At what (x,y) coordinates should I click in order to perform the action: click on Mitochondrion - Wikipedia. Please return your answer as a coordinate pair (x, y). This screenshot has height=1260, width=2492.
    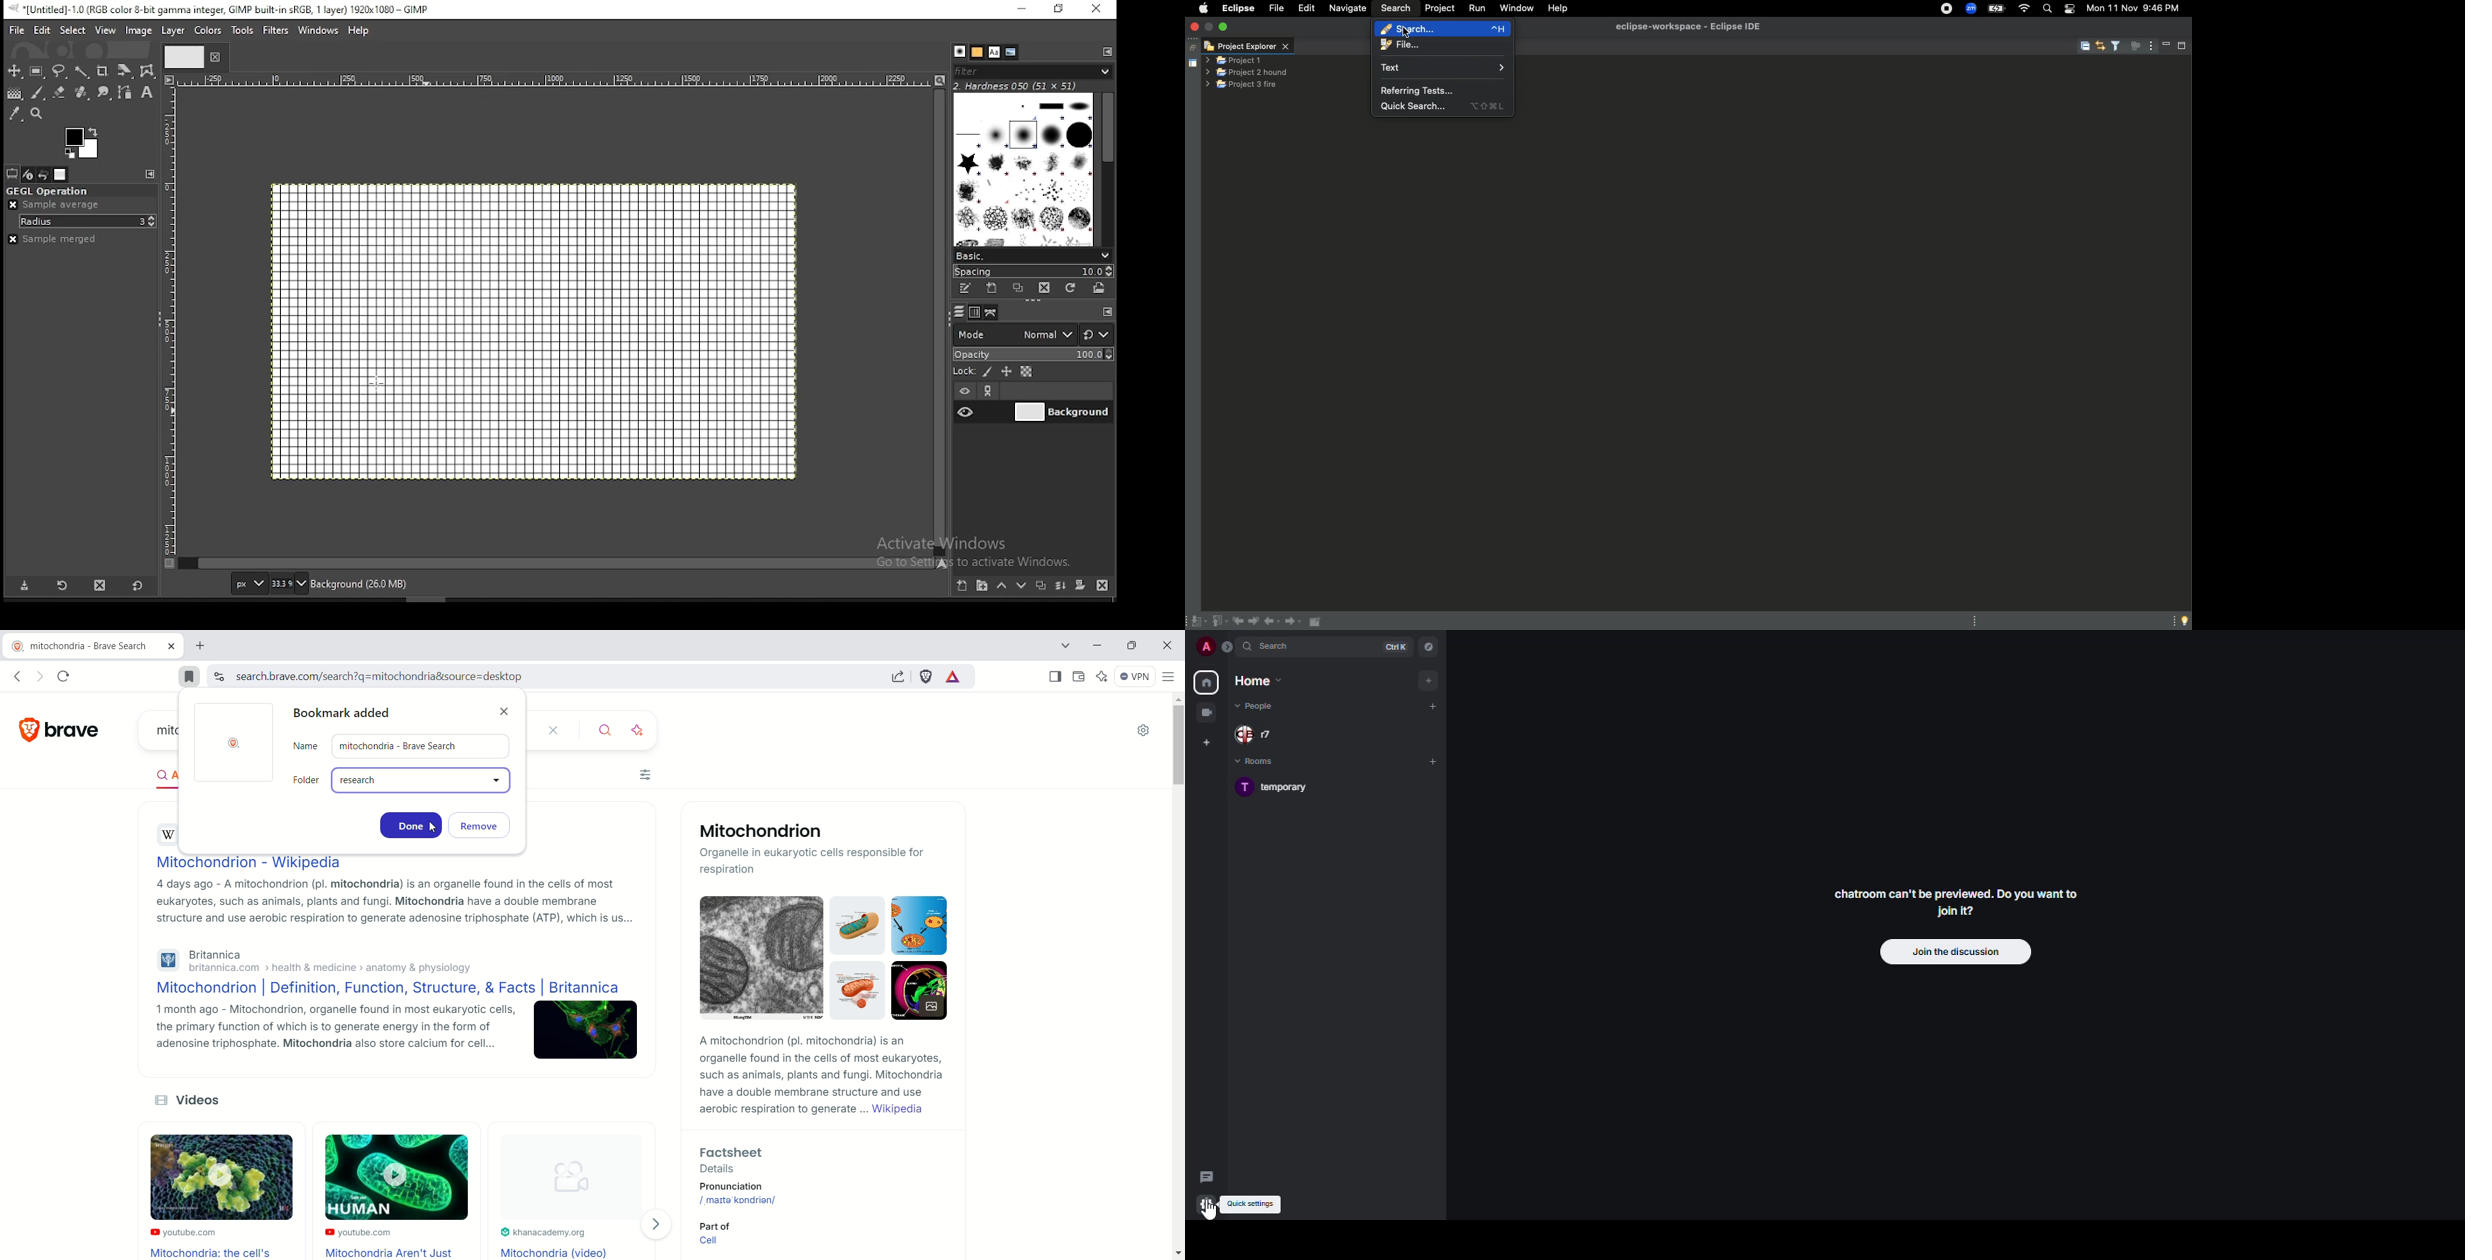
    Looking at the image, I should click on (248, 861).